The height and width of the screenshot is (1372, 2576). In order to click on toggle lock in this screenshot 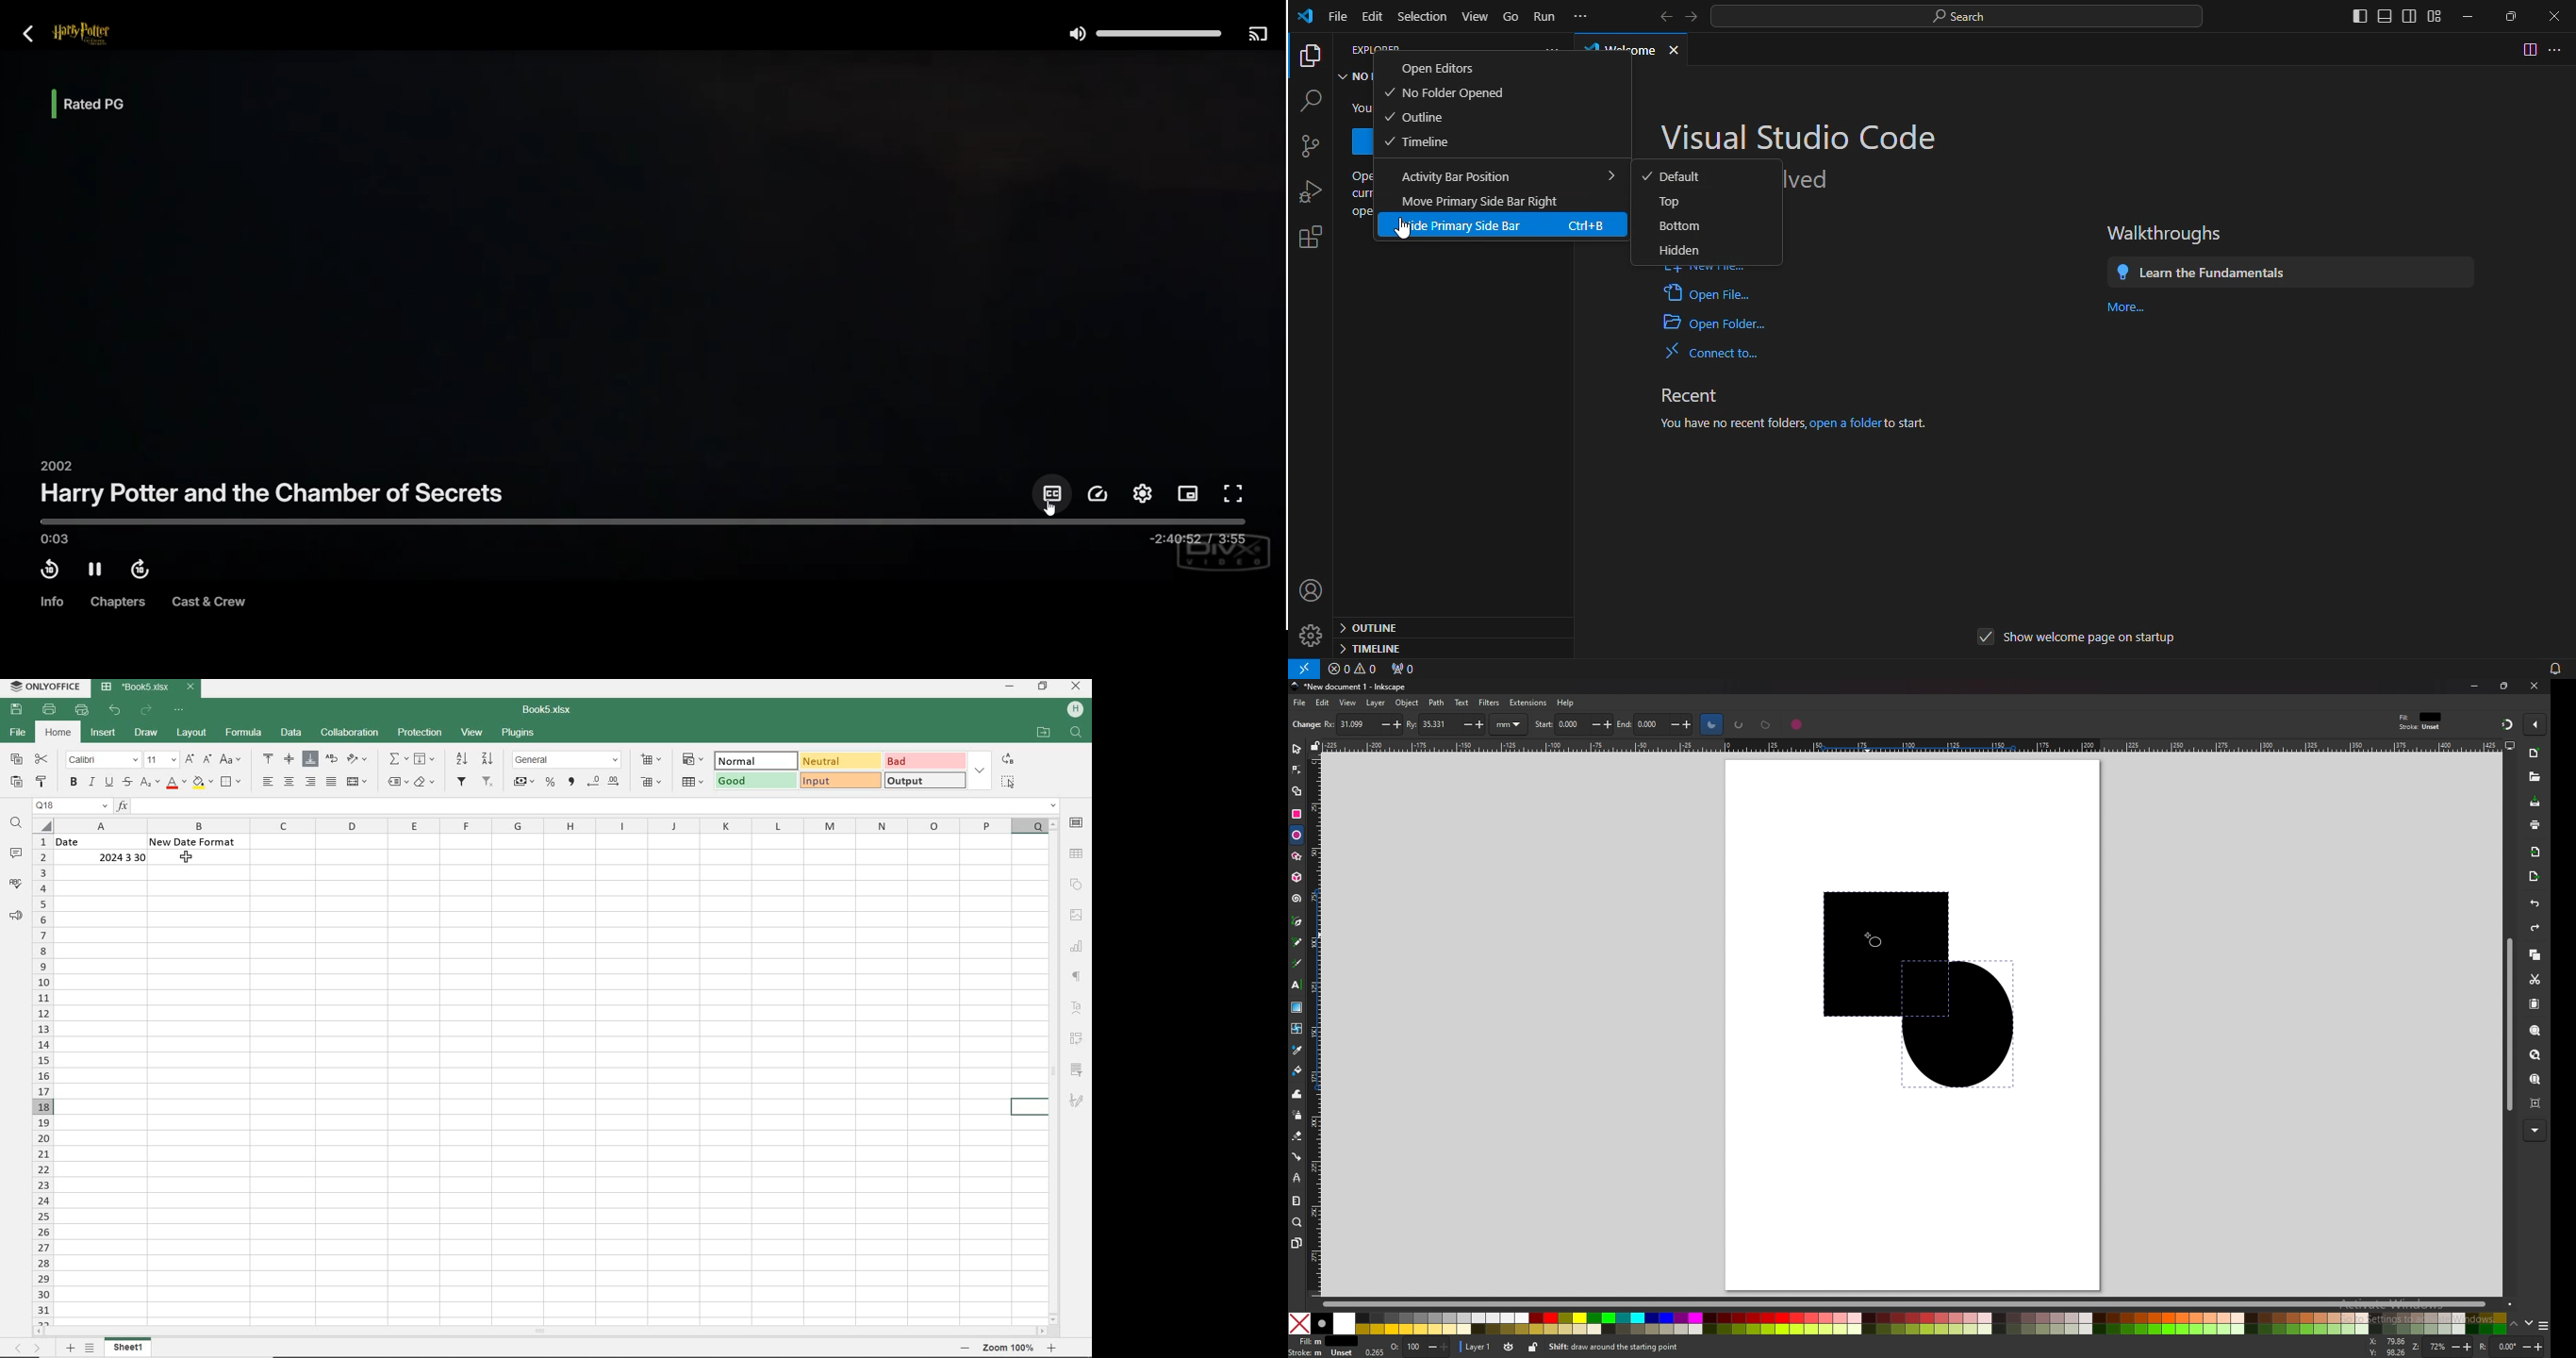, I will do `click(1531, 1347)`.